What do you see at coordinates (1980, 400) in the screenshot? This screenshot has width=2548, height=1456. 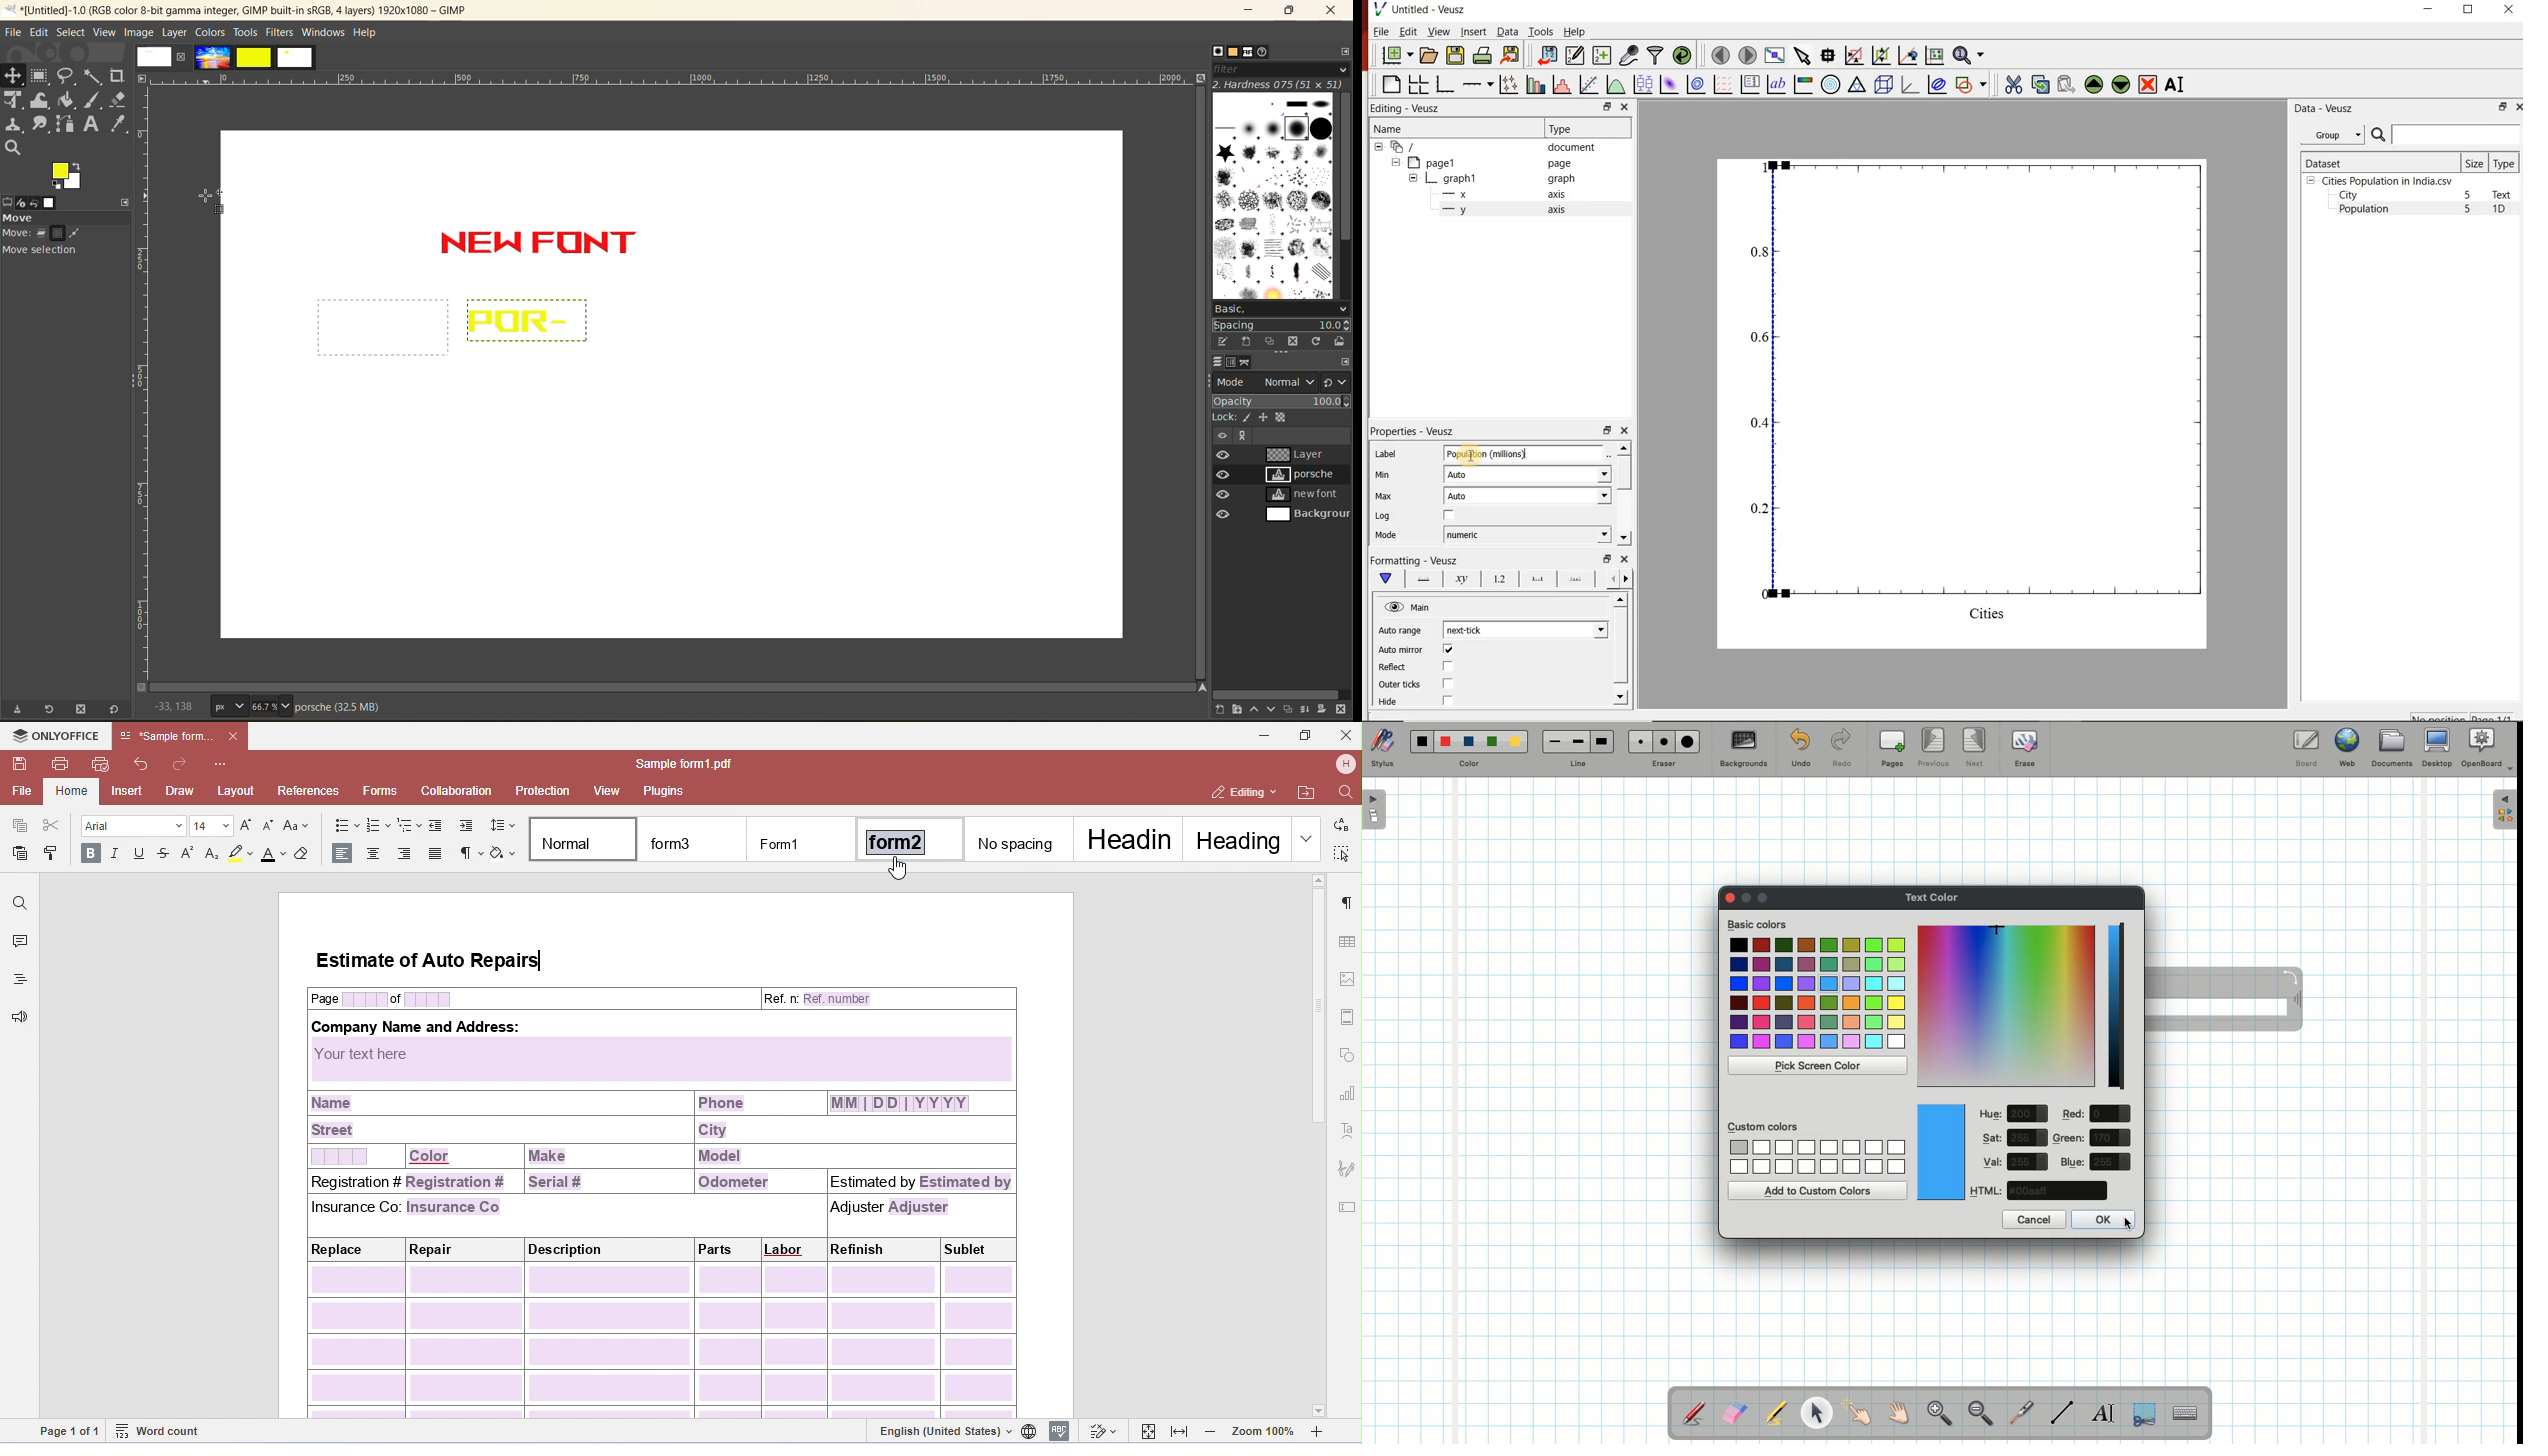 I see `graph1` at bounding box center [1980, 400].